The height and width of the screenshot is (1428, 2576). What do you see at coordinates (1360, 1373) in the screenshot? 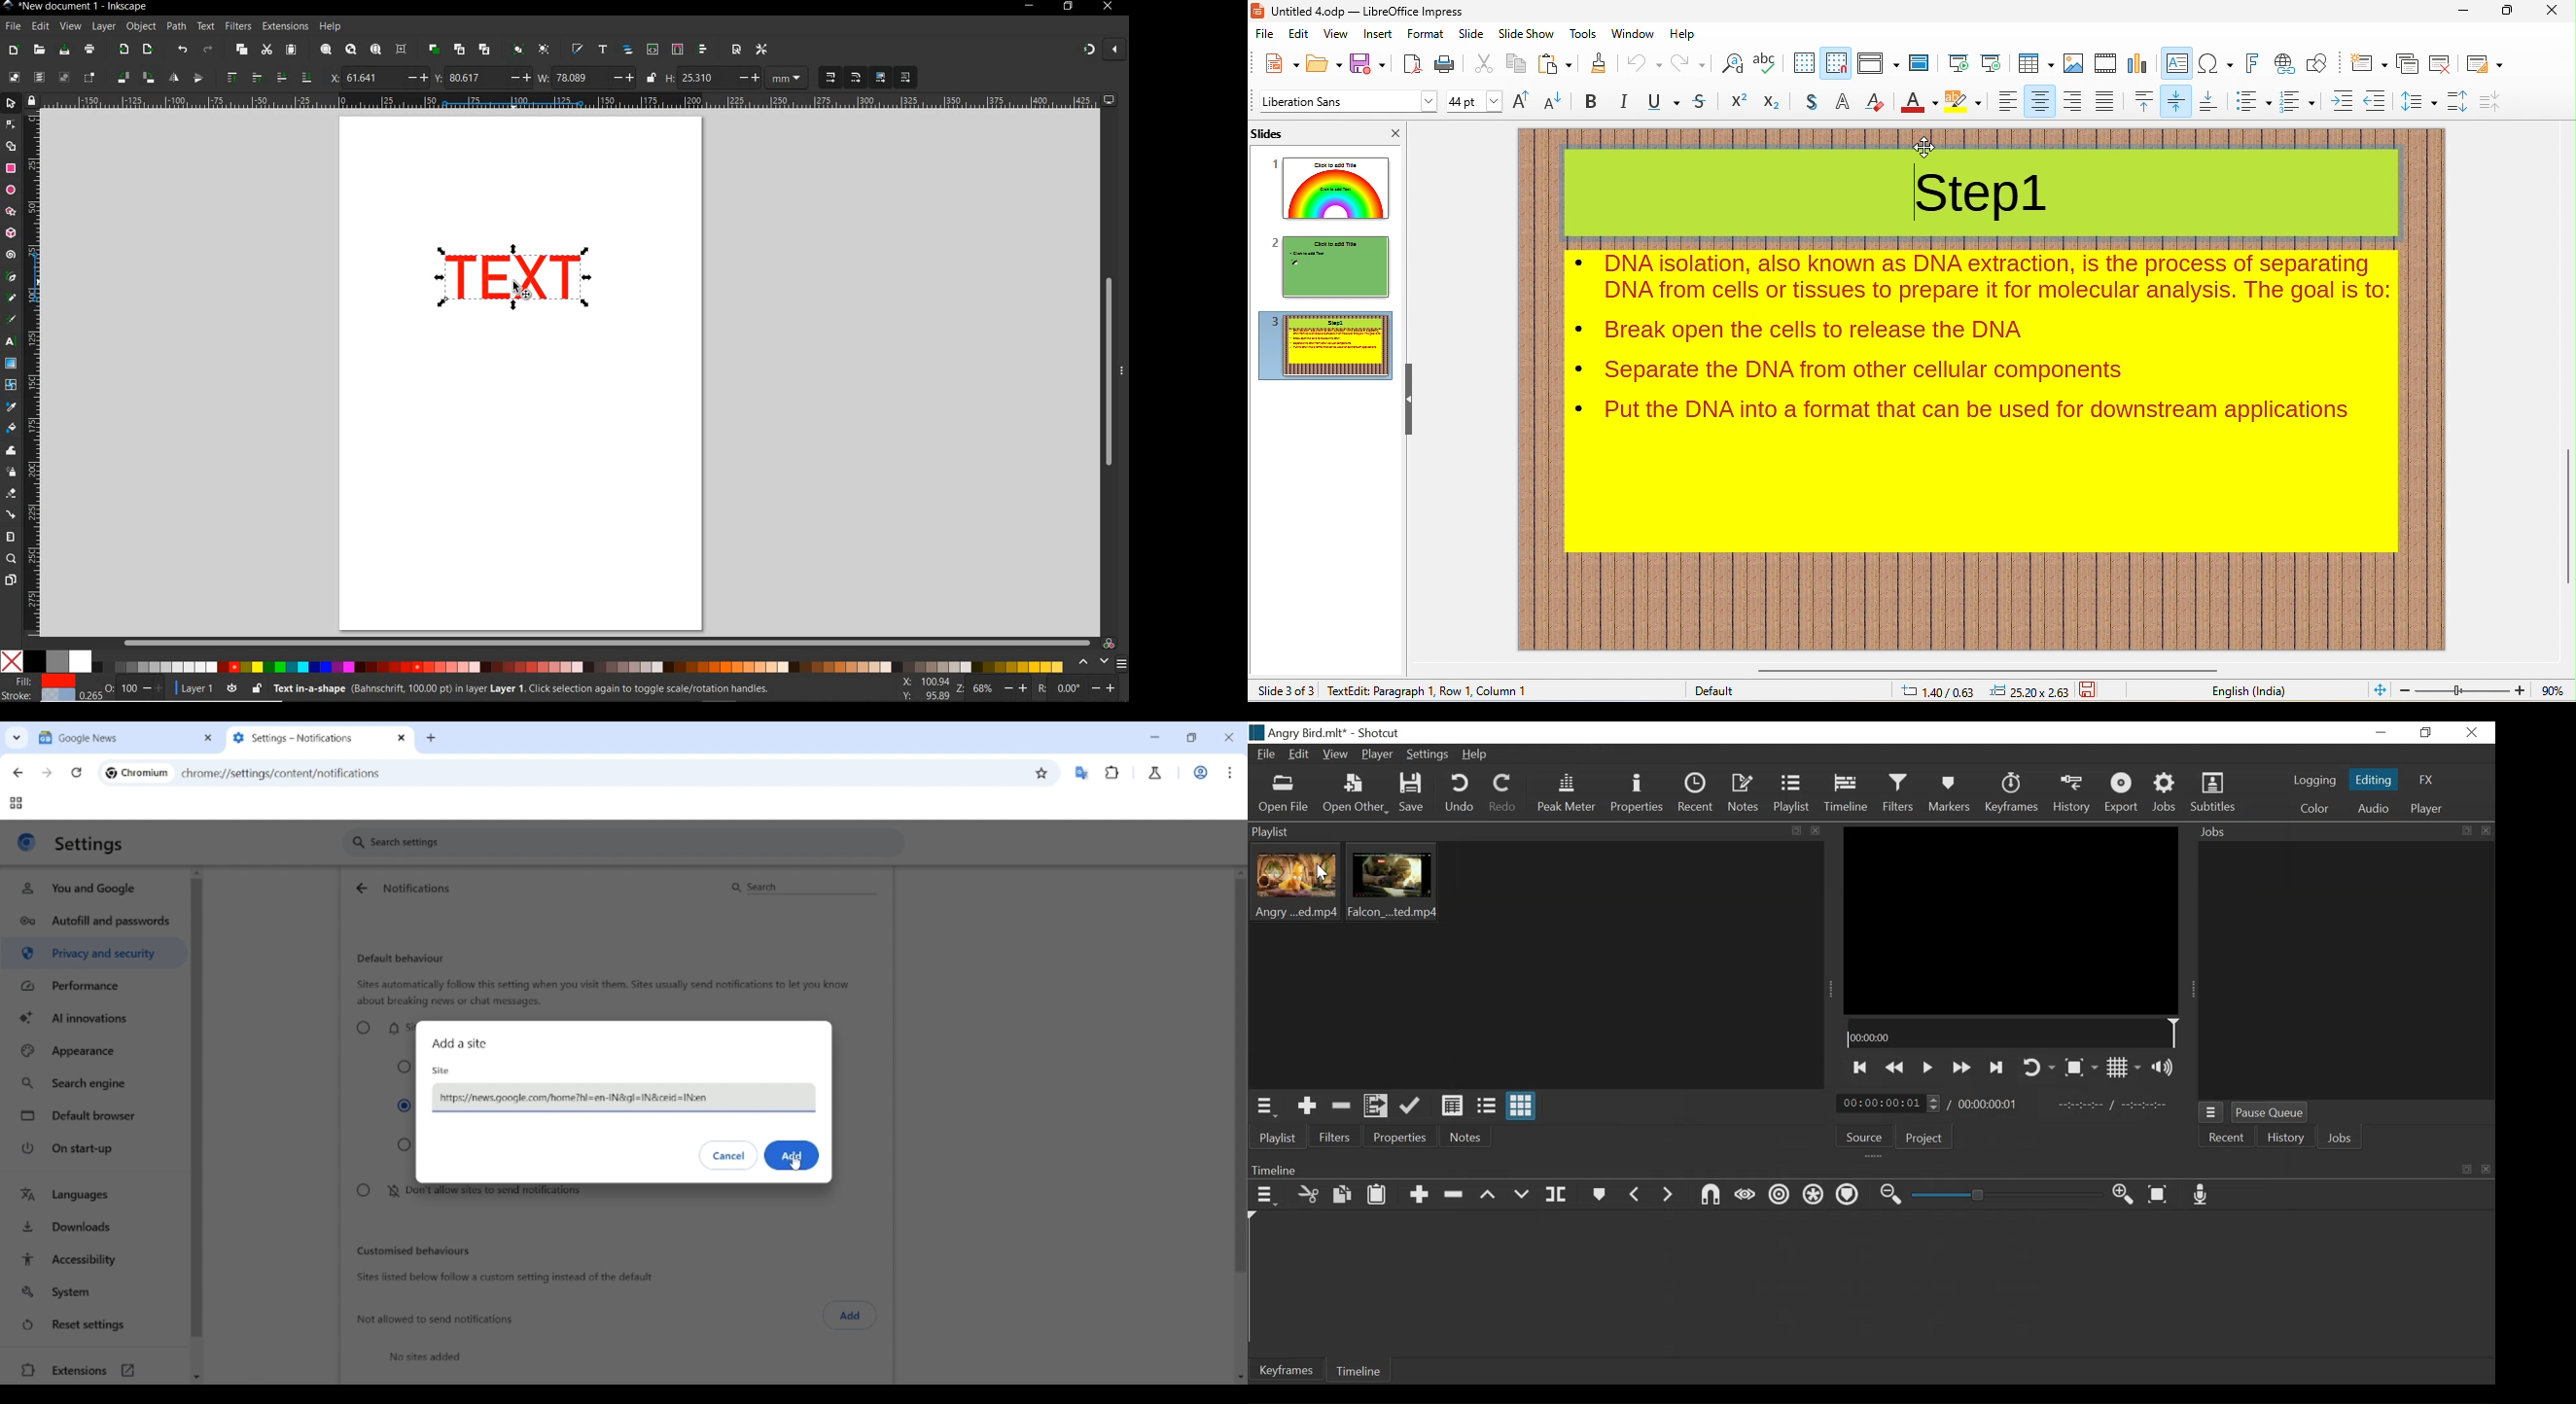
I see `Timeline` at bounding box center [1360, 1373].